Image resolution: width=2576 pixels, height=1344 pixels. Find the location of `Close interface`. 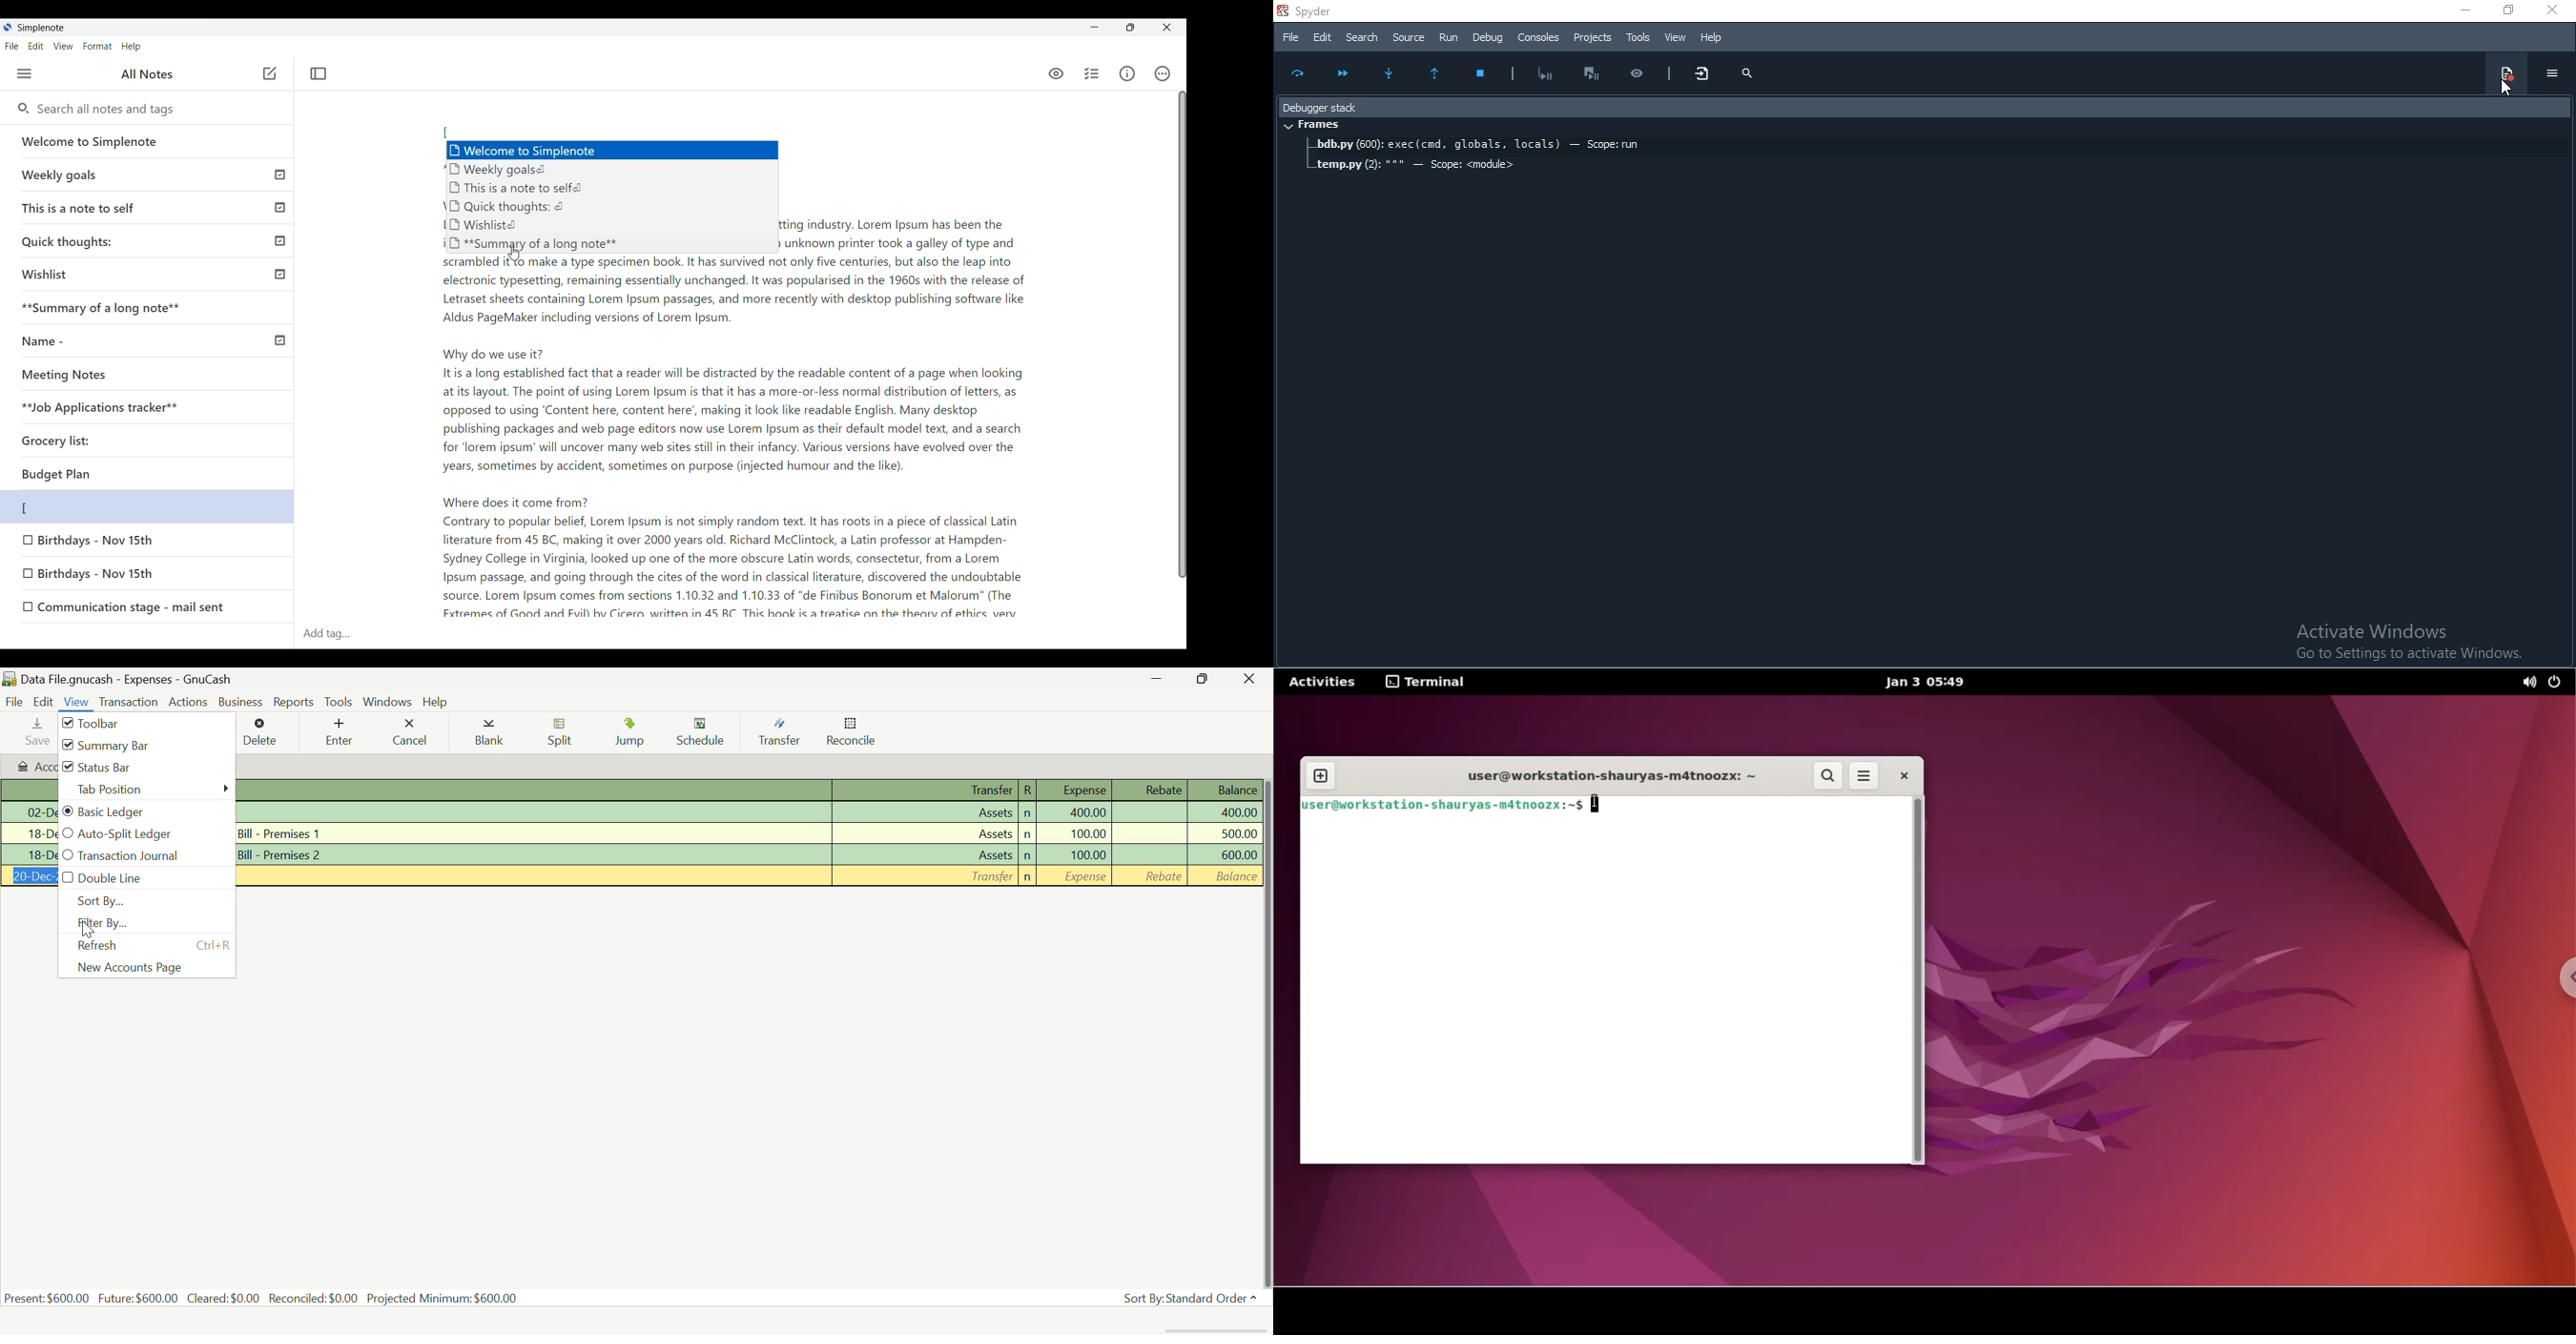

Close interface is located at coordinates (1166, 27).